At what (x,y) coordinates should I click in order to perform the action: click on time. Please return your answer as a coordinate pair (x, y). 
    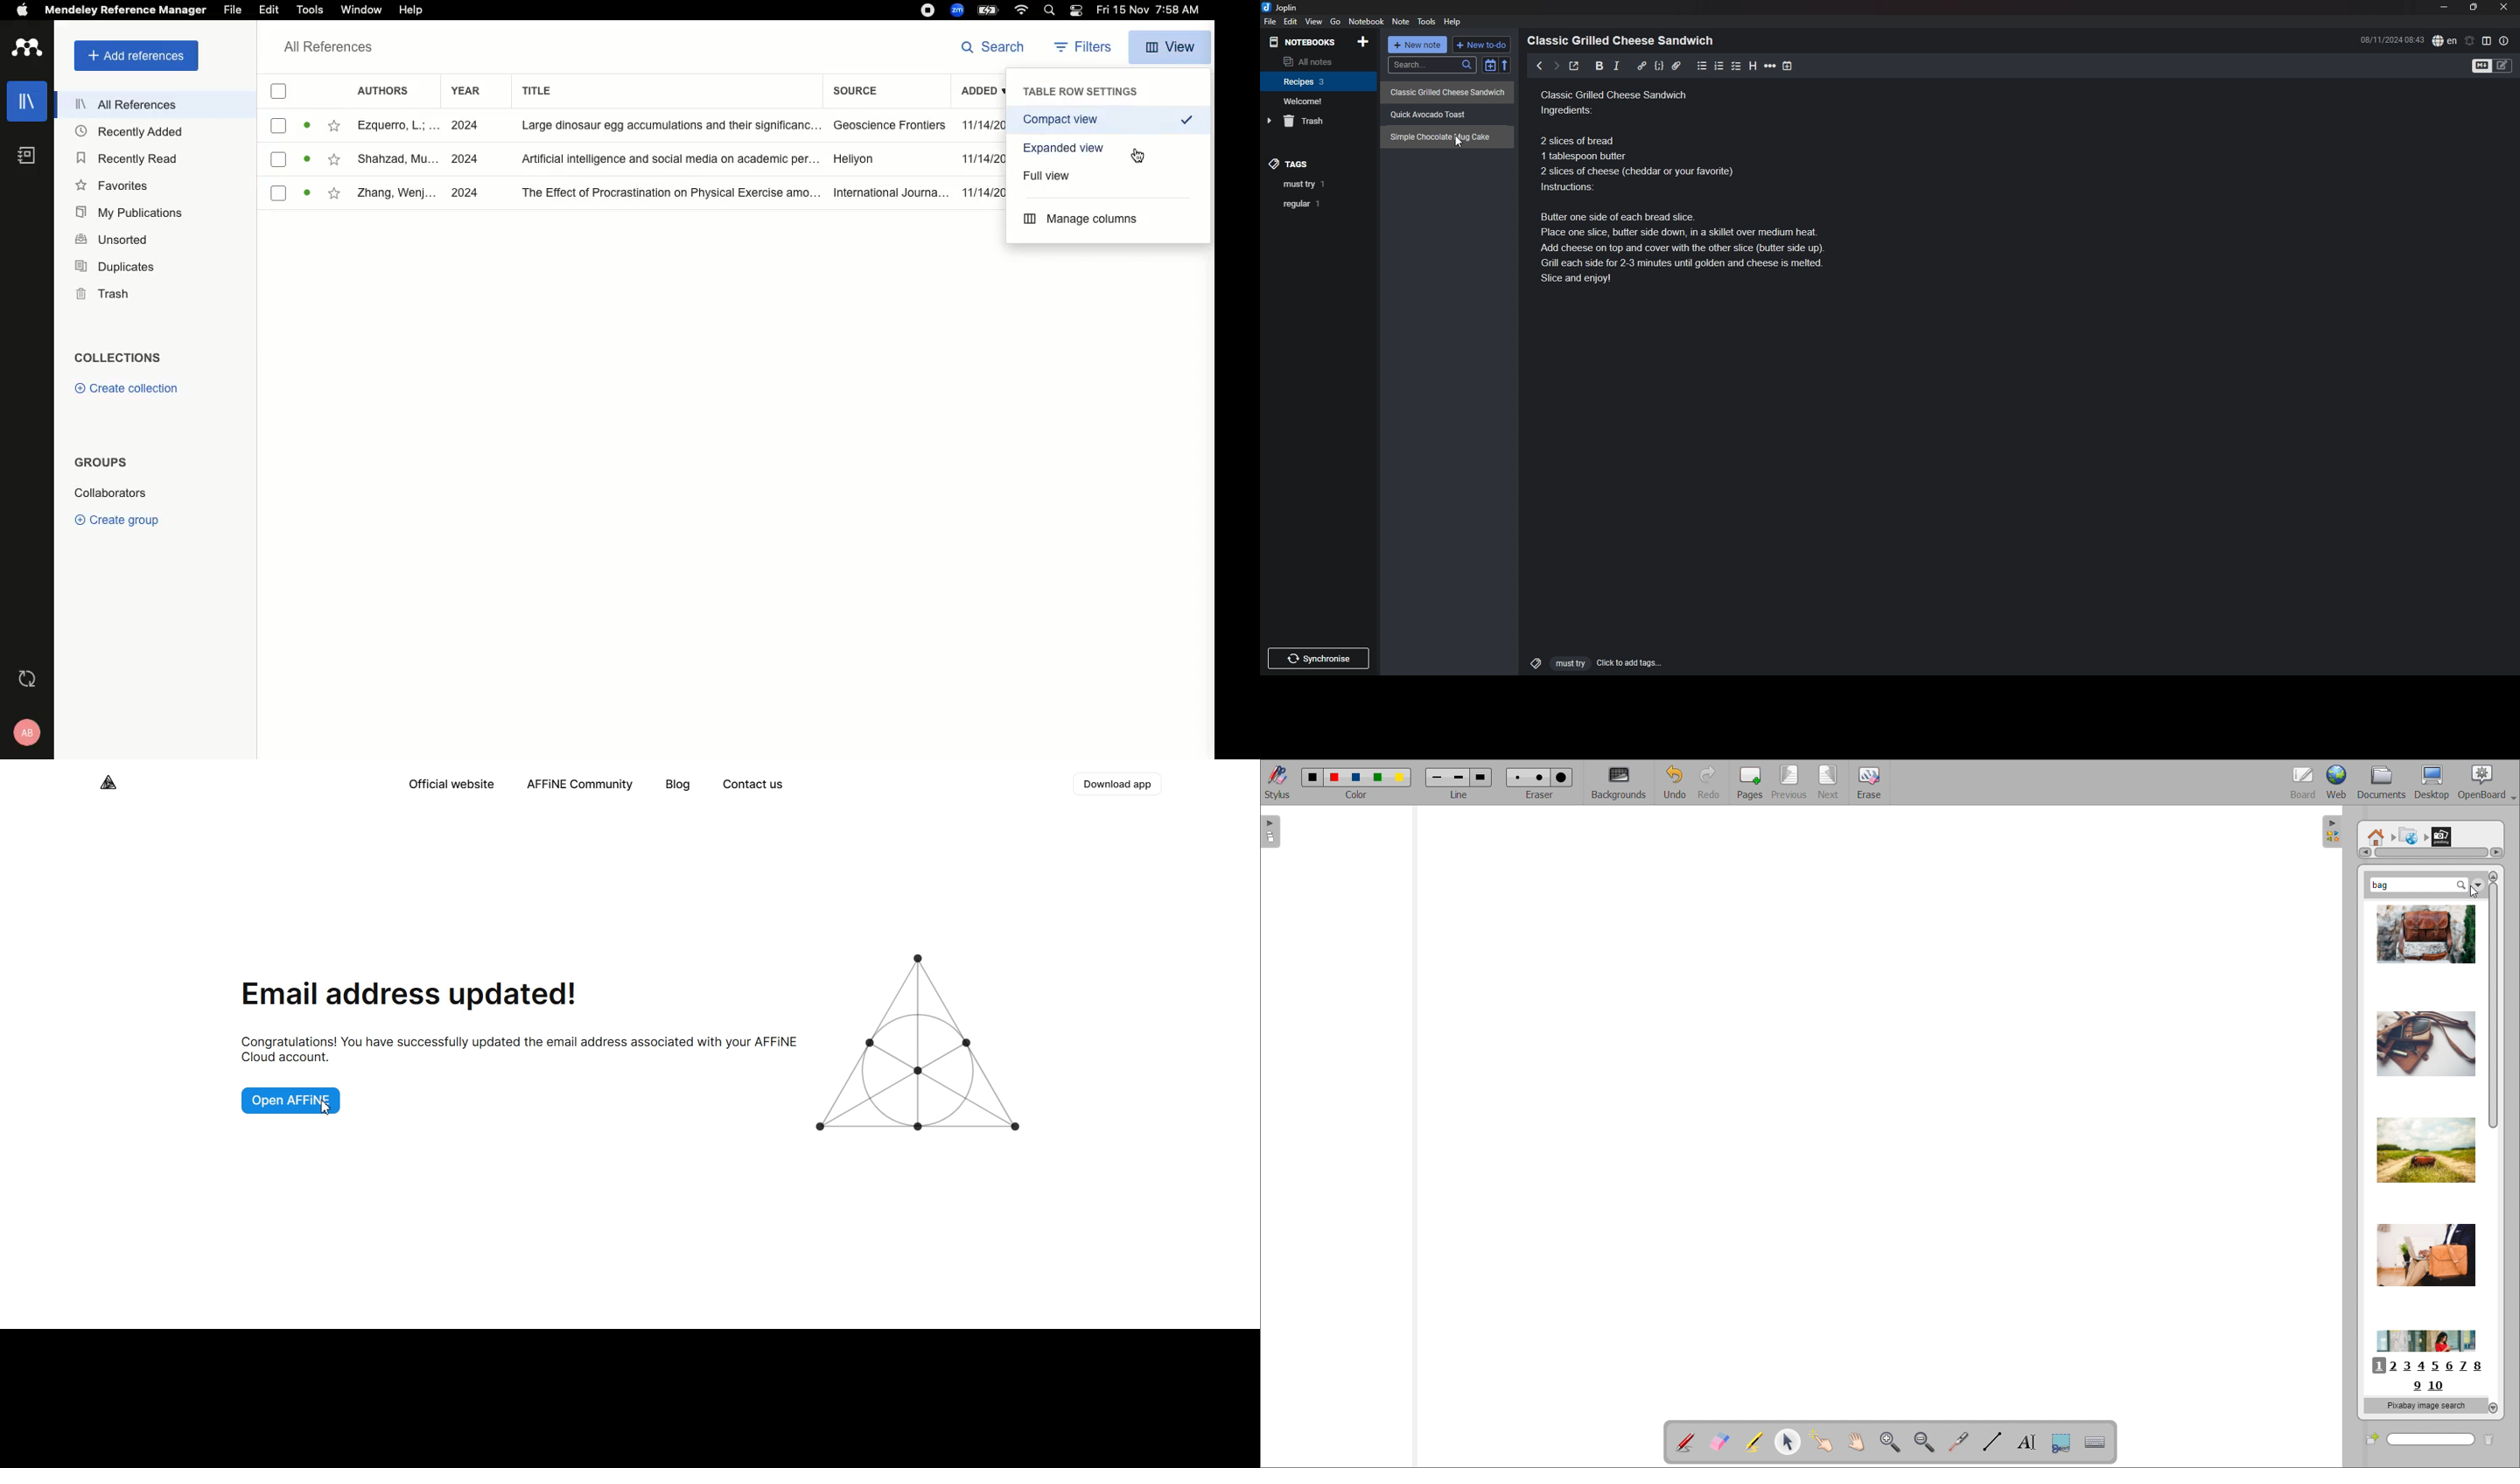
    Looking at the image, I should click on (2392, 39).